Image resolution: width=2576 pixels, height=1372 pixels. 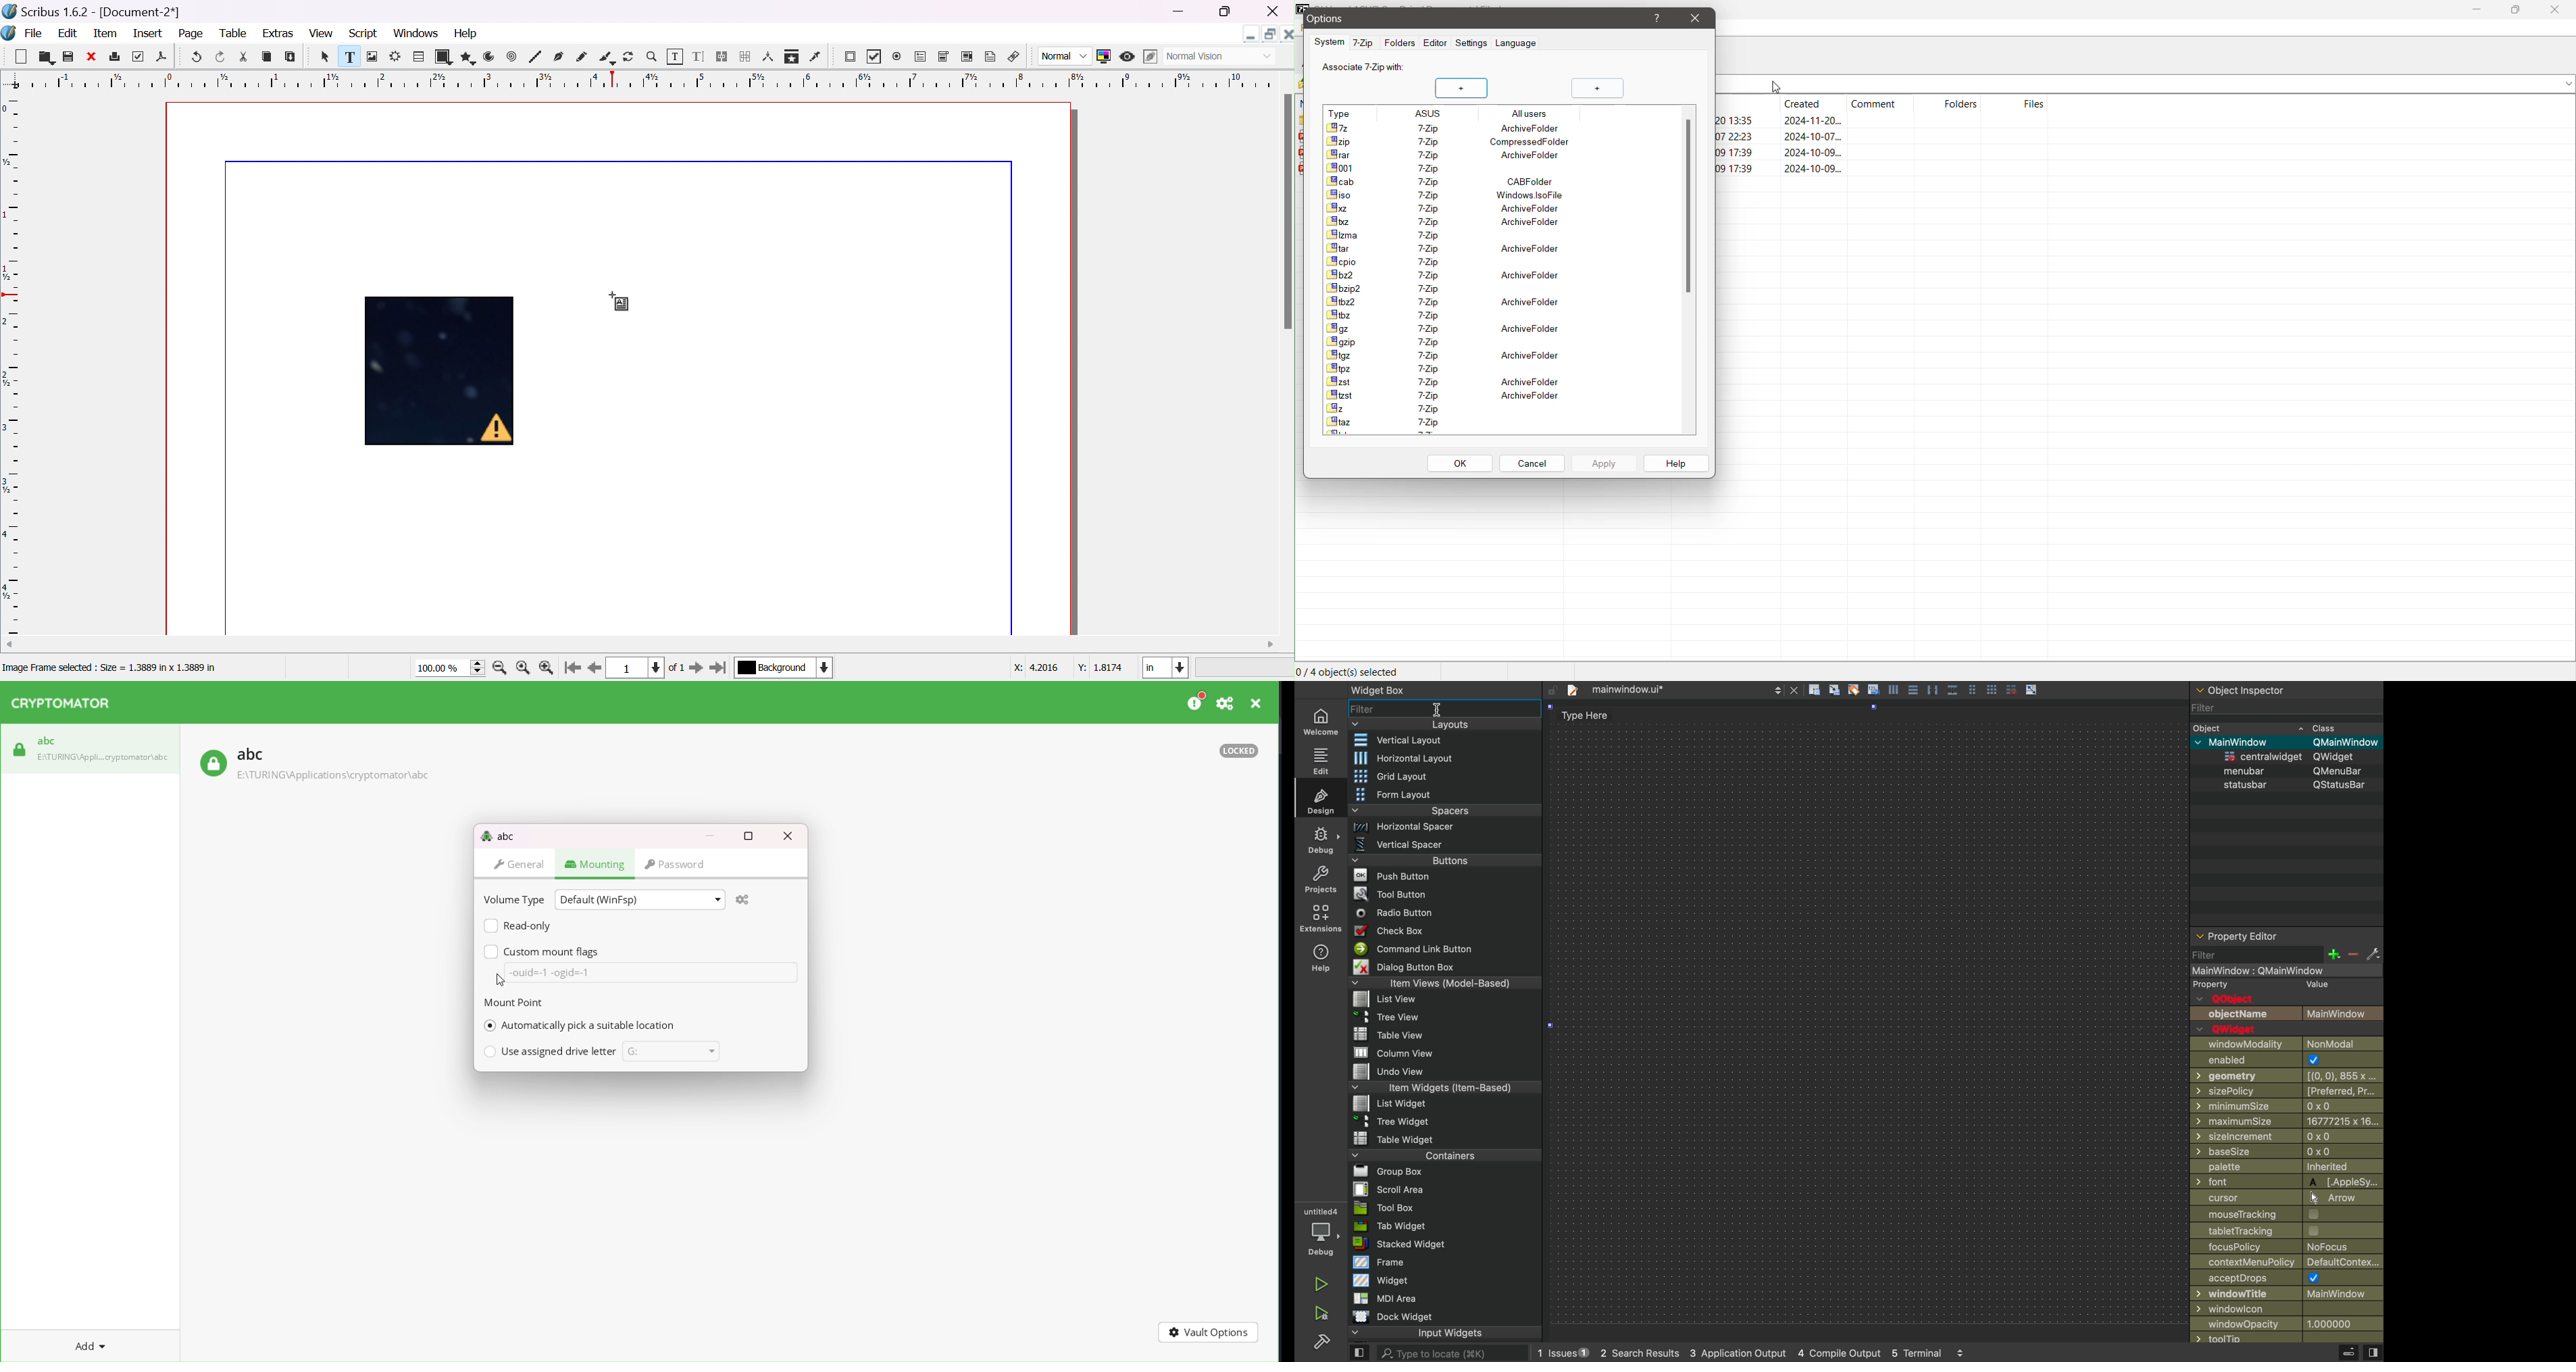 I want to click on image frame, so click(x=373, y=57).